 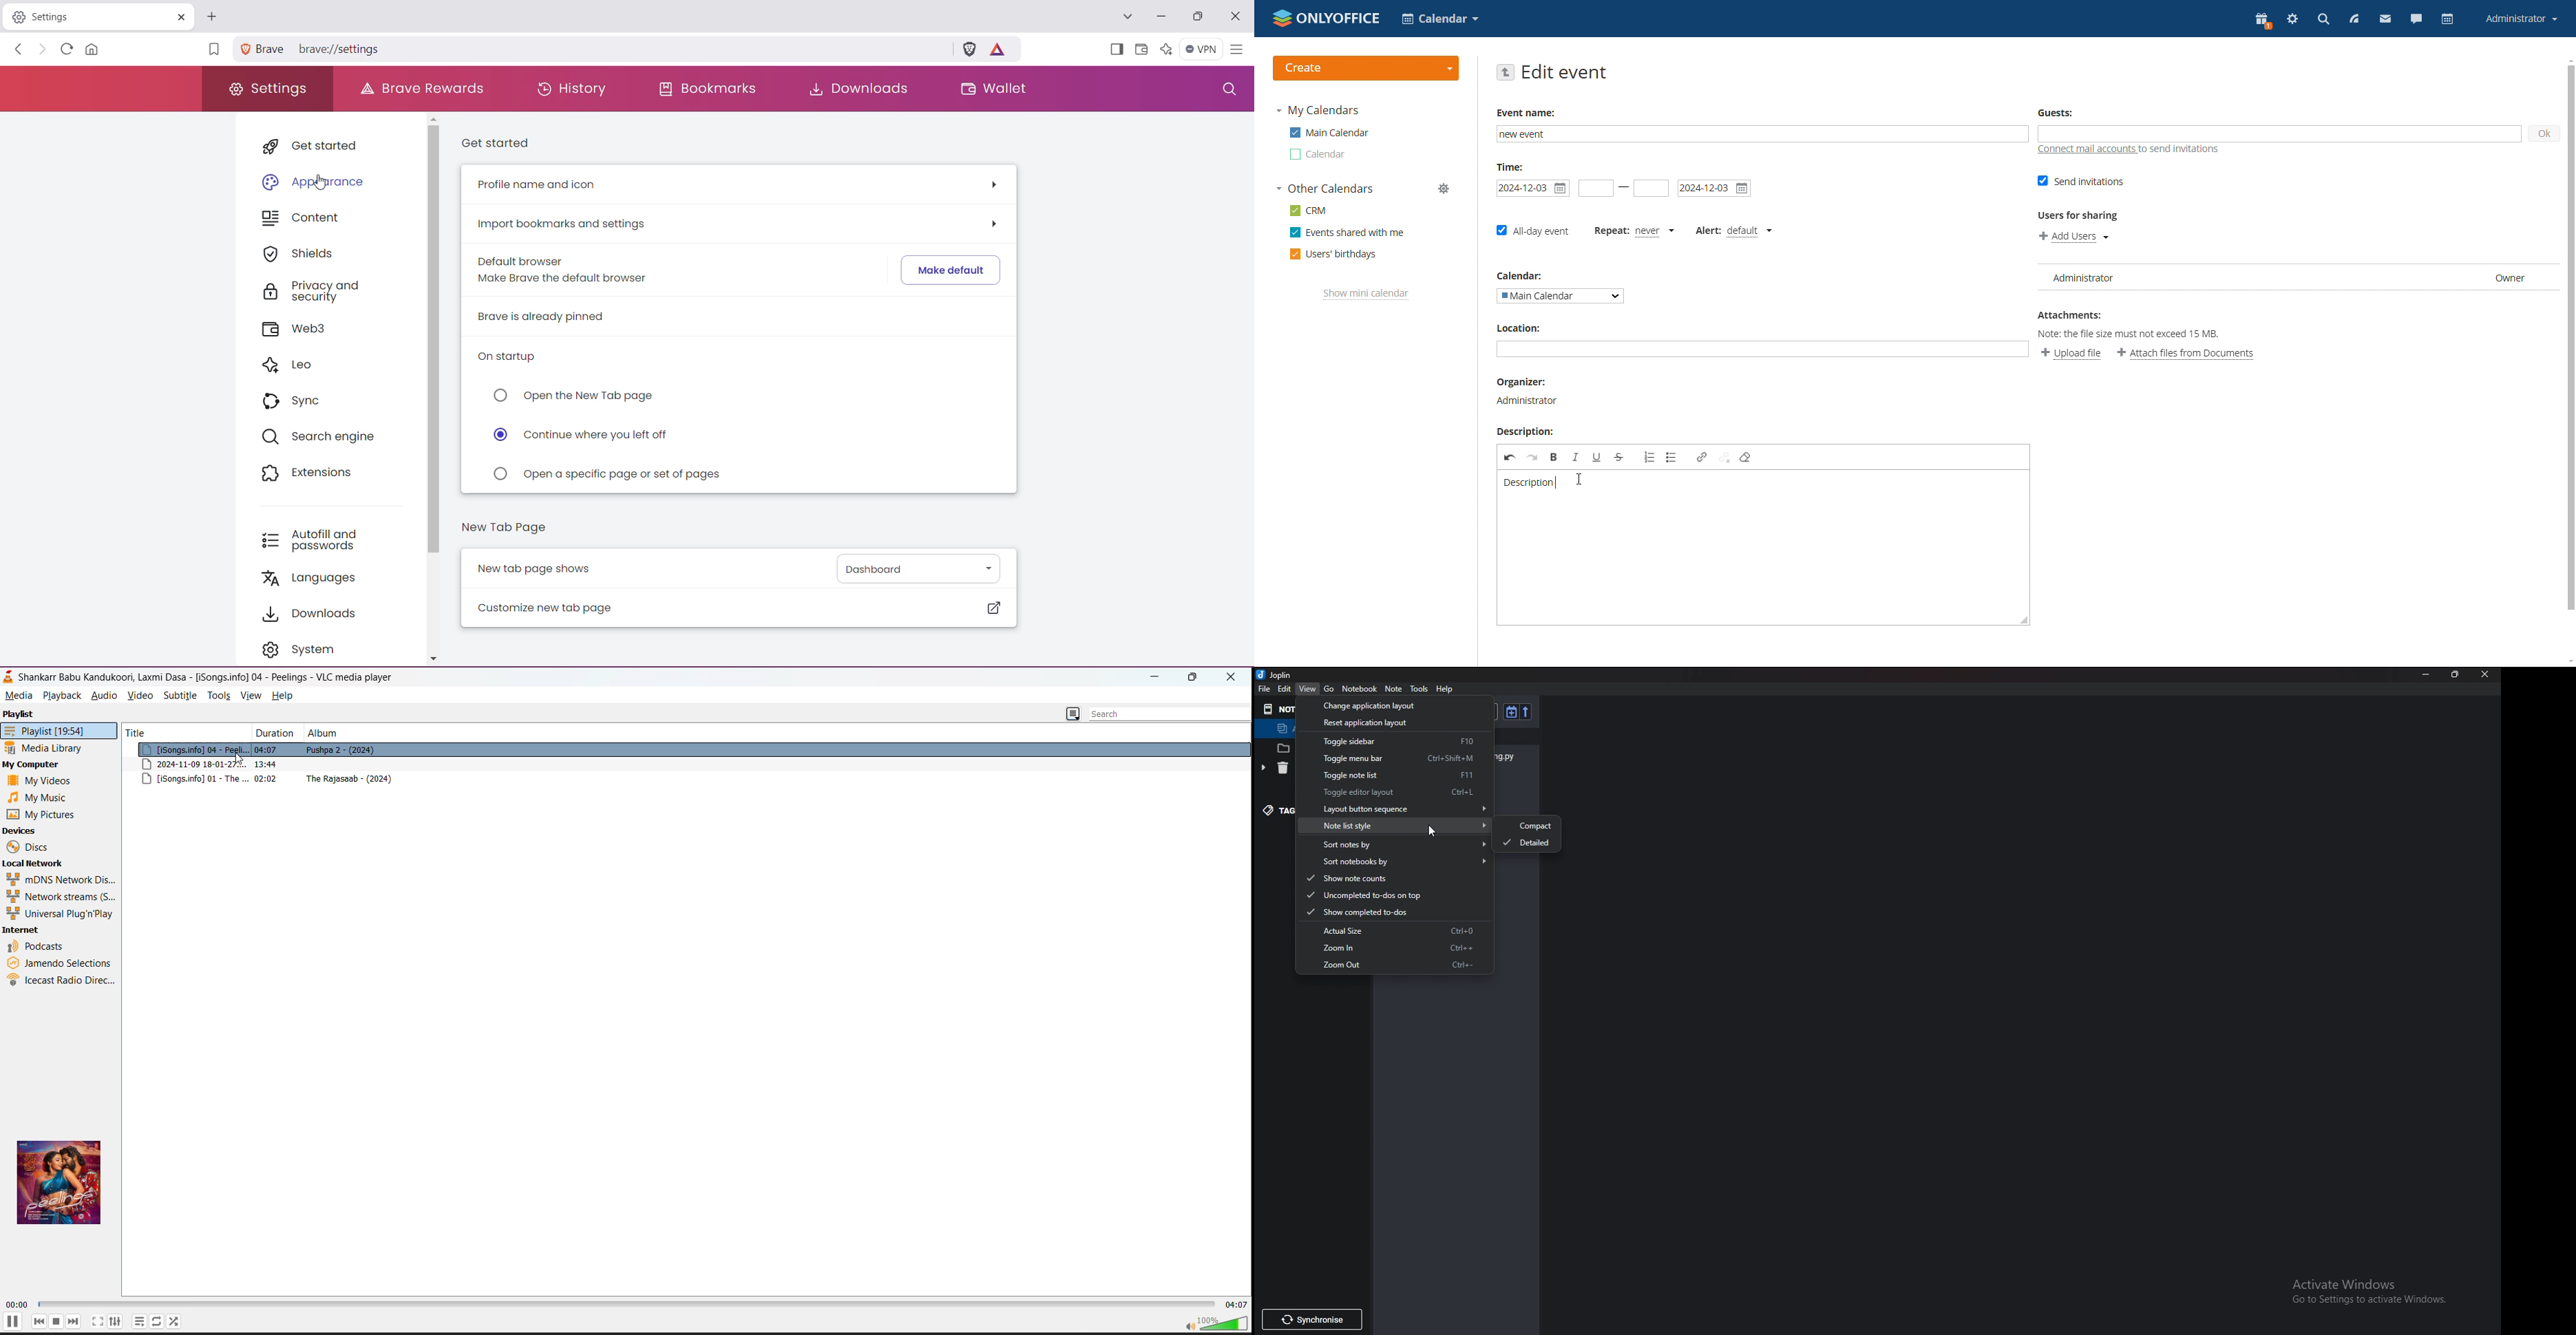 What do you see at coordinates (1532, 825) in the screenshot?
I see `Compact` at bounding box center [1532, 825].